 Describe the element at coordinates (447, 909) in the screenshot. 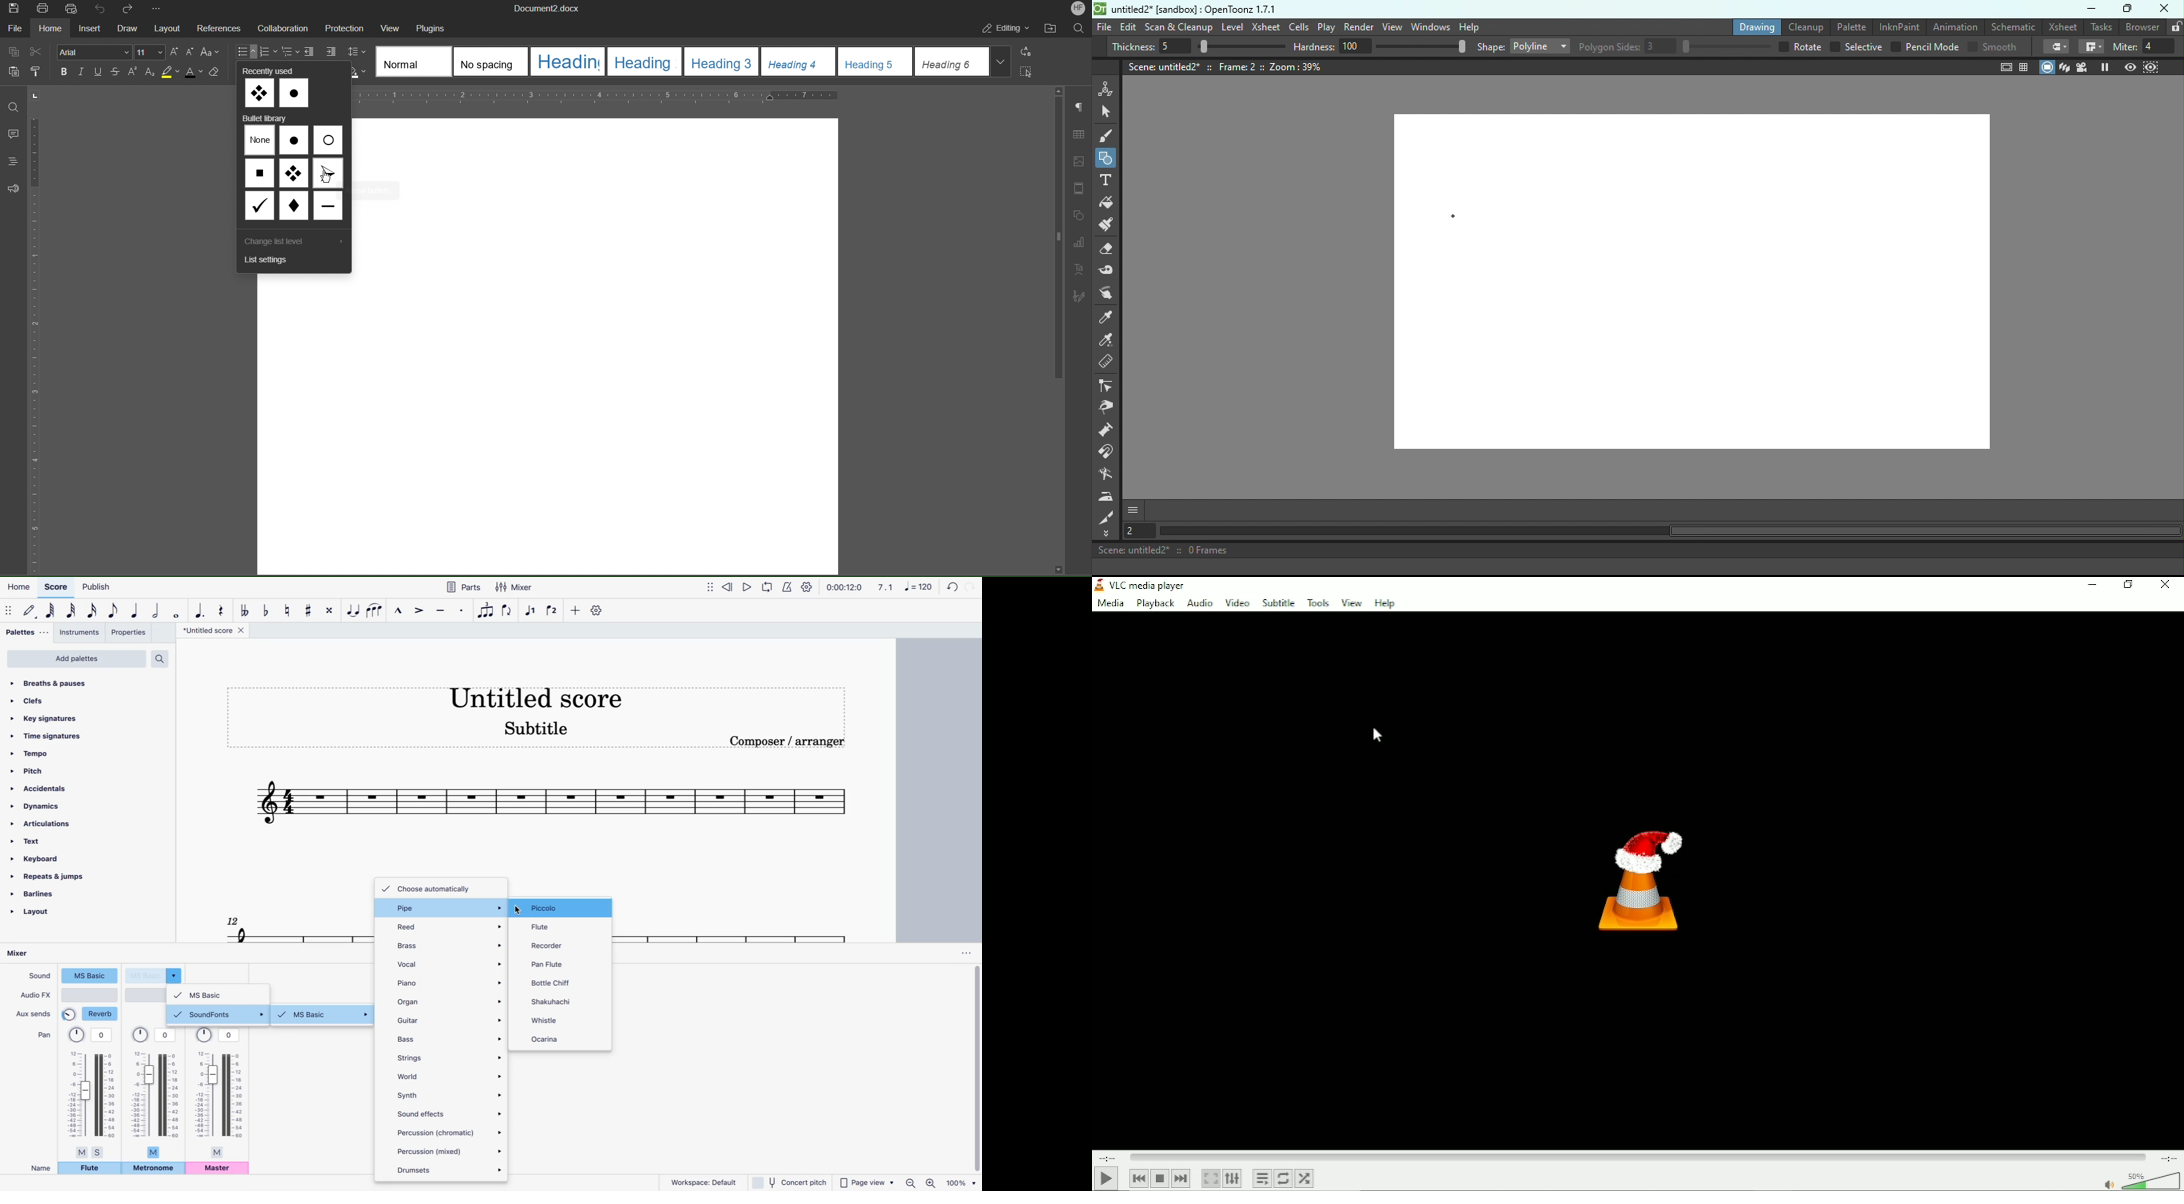

I see `pipe` at that location.